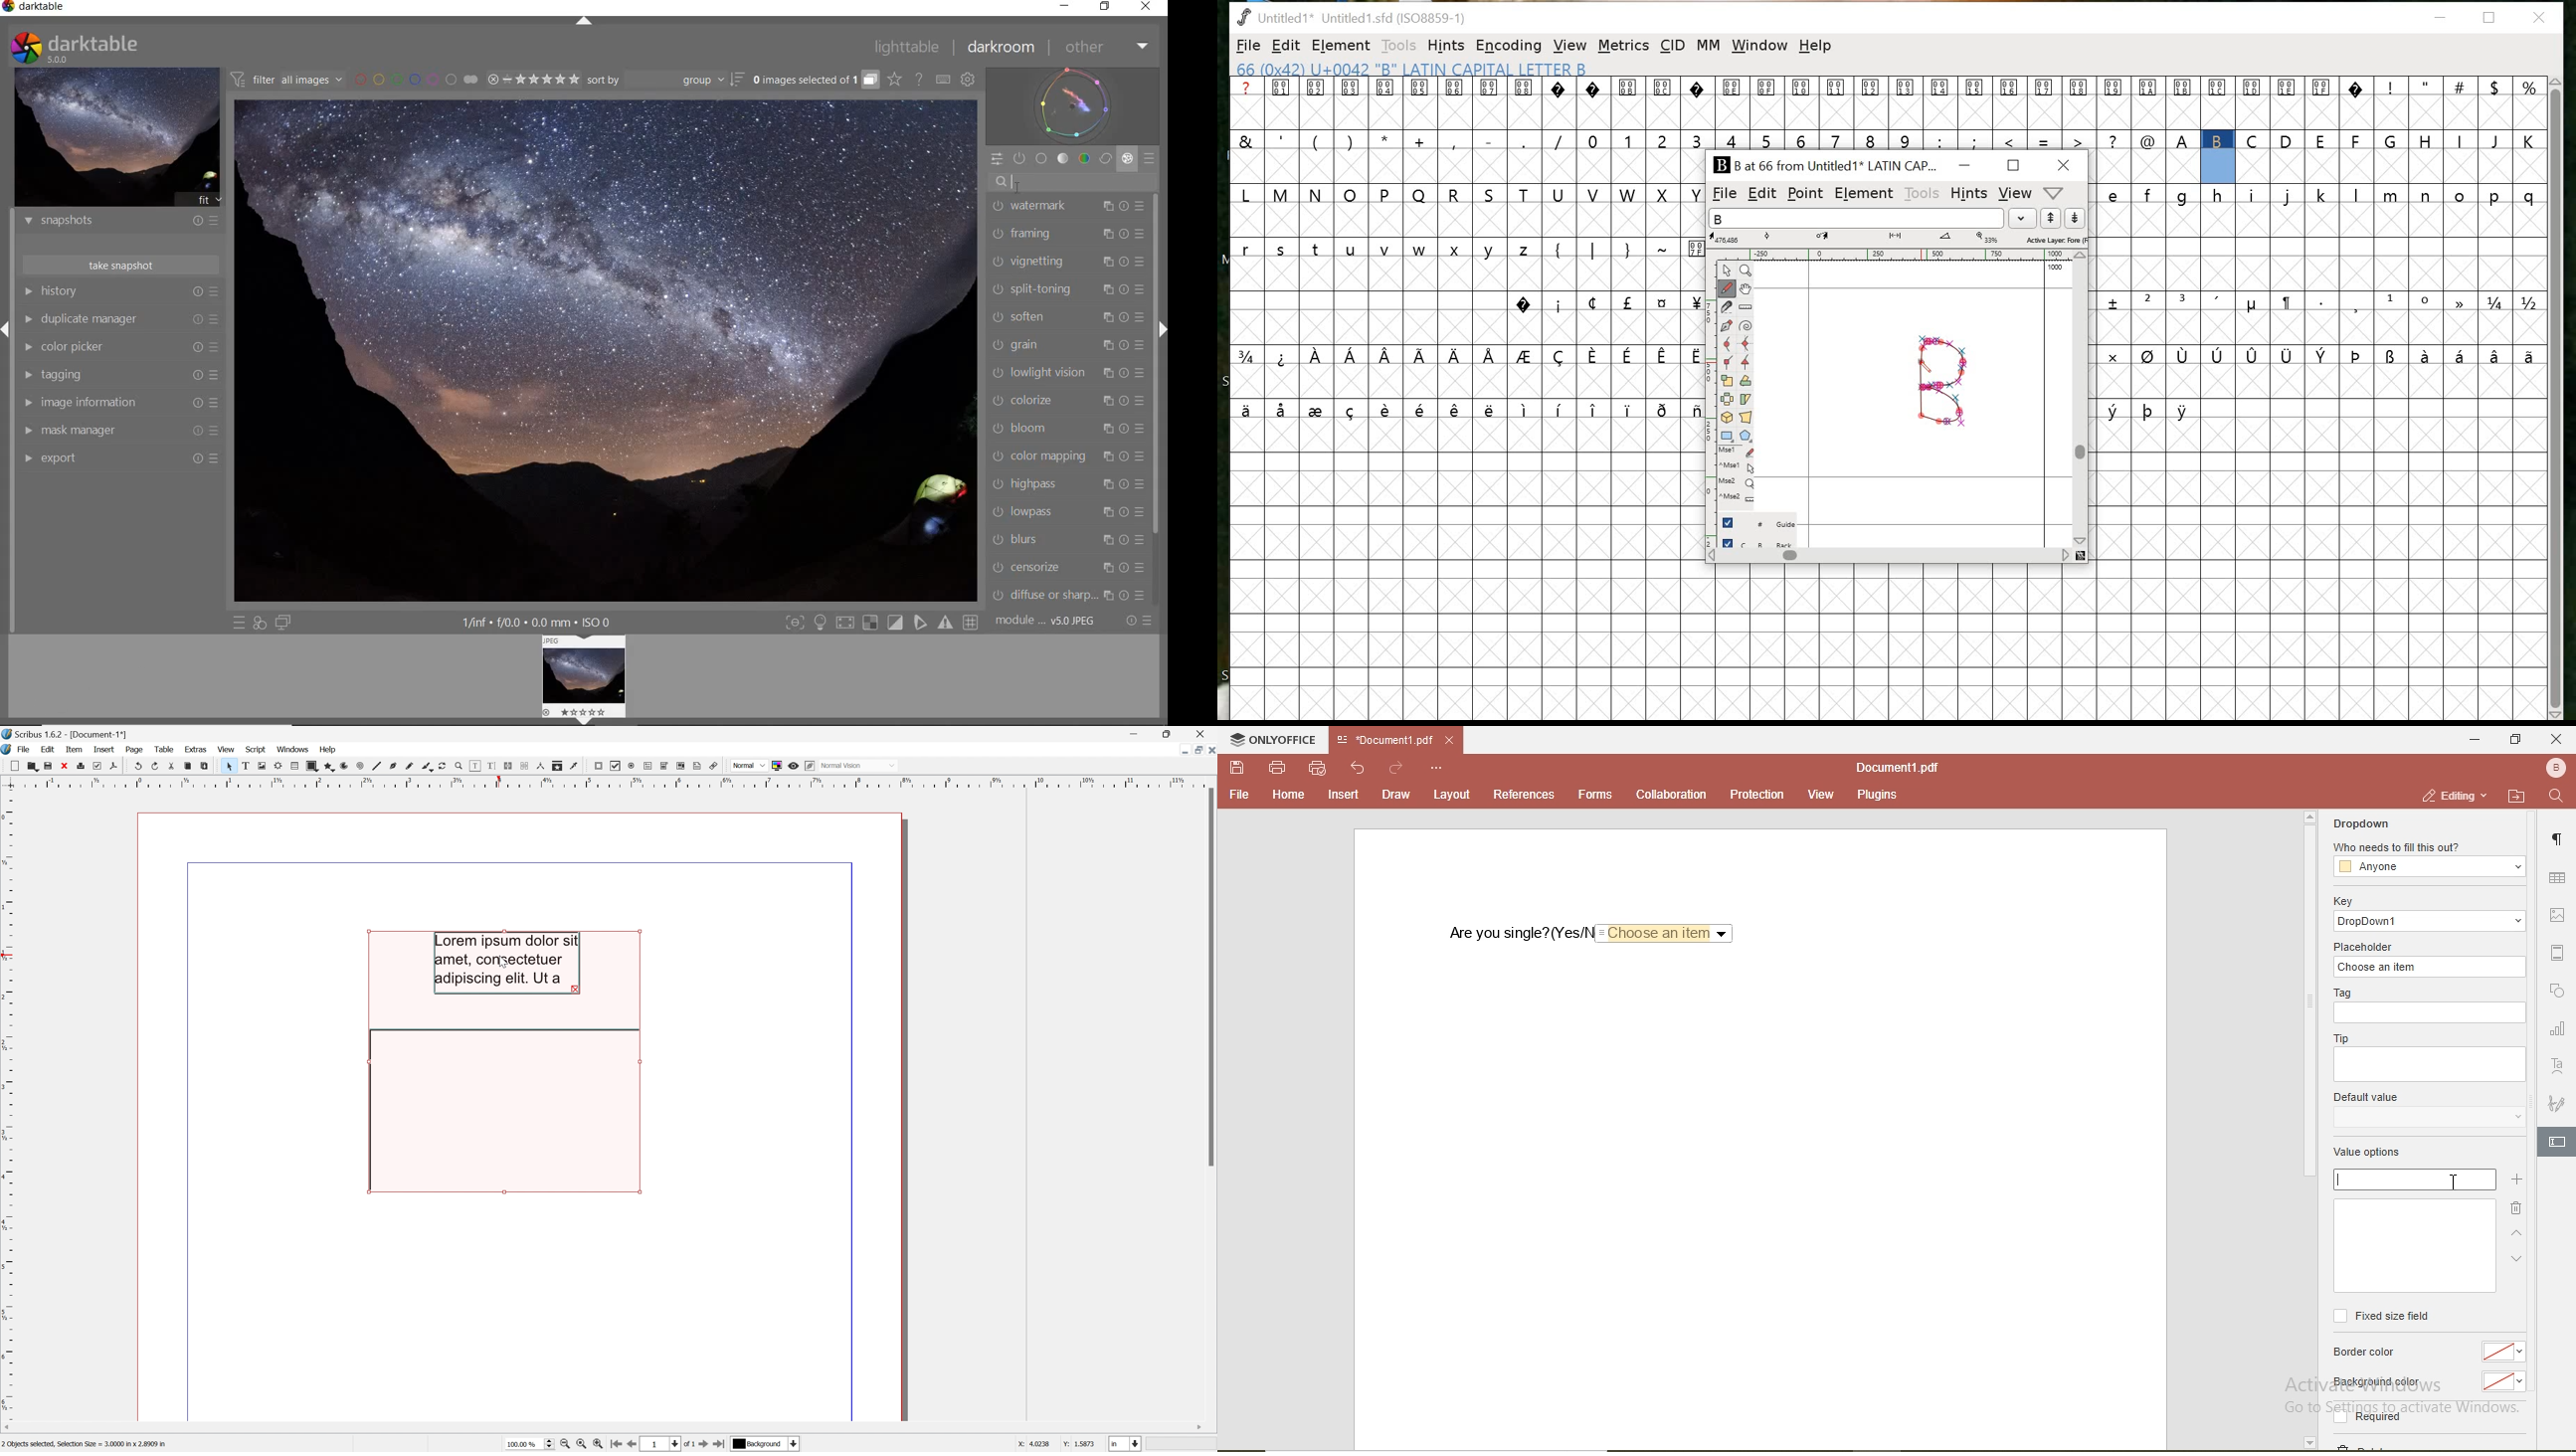  Describe the element at coordinates (135, 765) in the screenshot. I see `Undo` at that location.